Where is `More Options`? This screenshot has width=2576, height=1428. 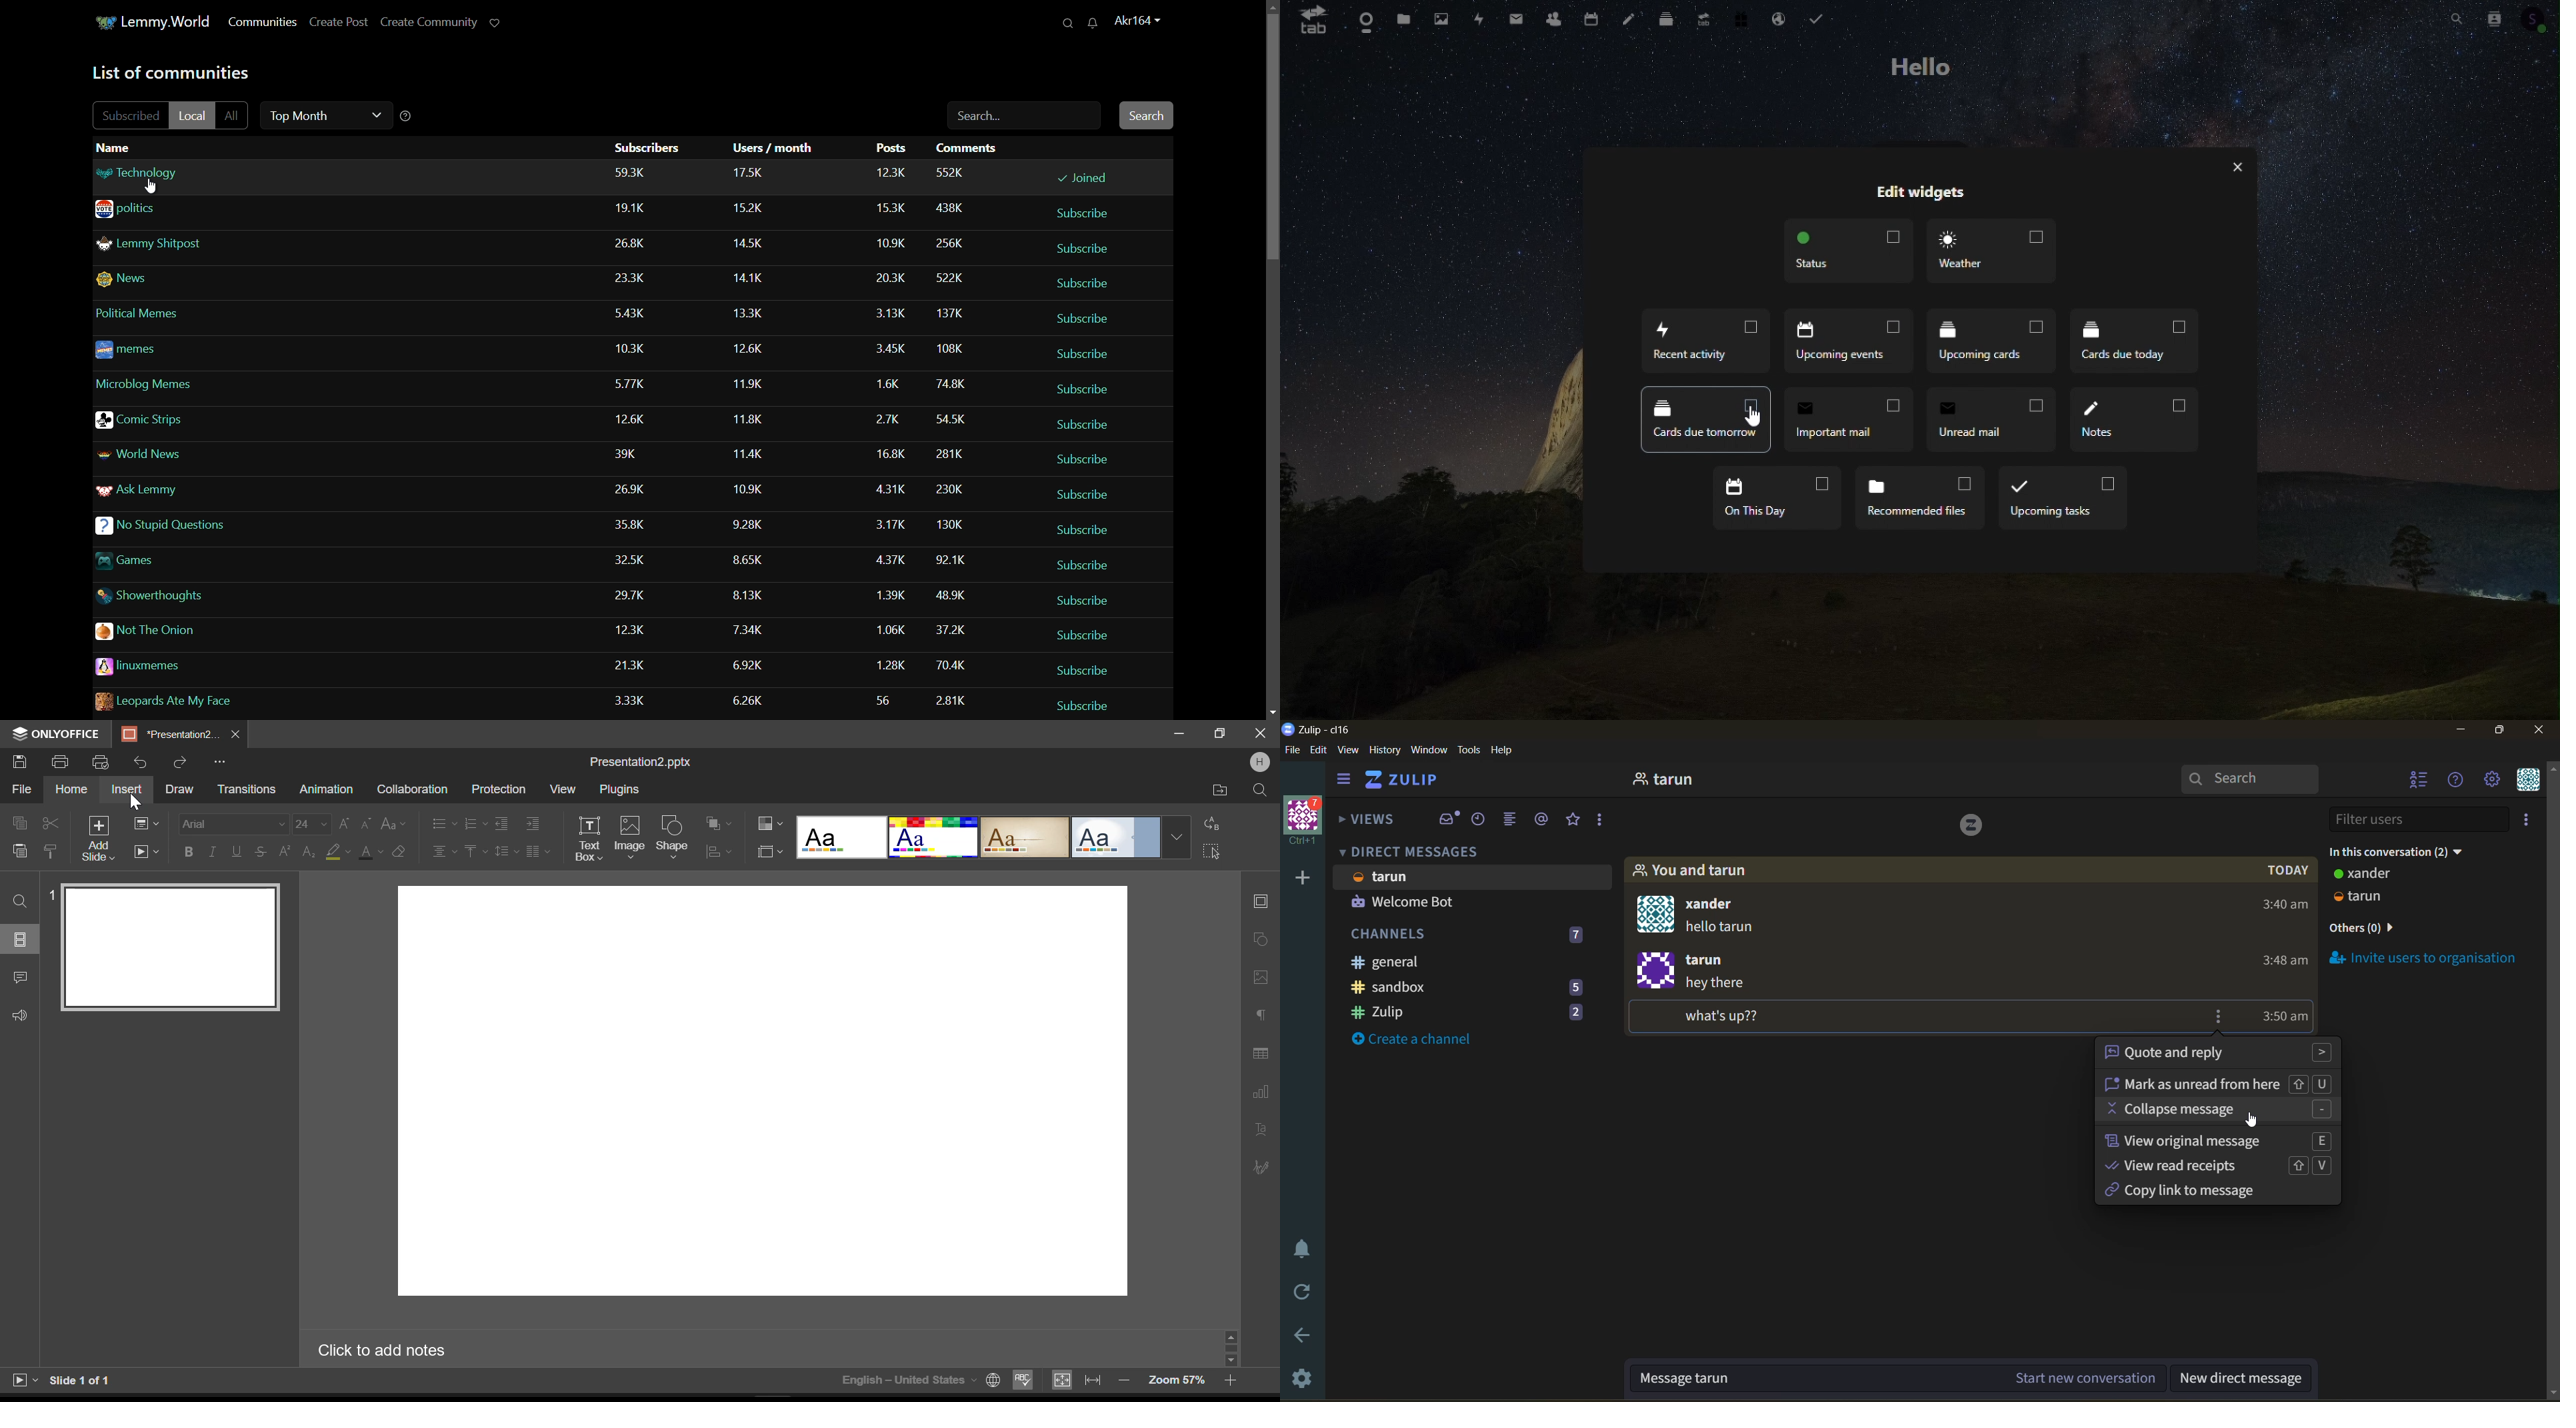 More Options is located at coordinates (219, 761).